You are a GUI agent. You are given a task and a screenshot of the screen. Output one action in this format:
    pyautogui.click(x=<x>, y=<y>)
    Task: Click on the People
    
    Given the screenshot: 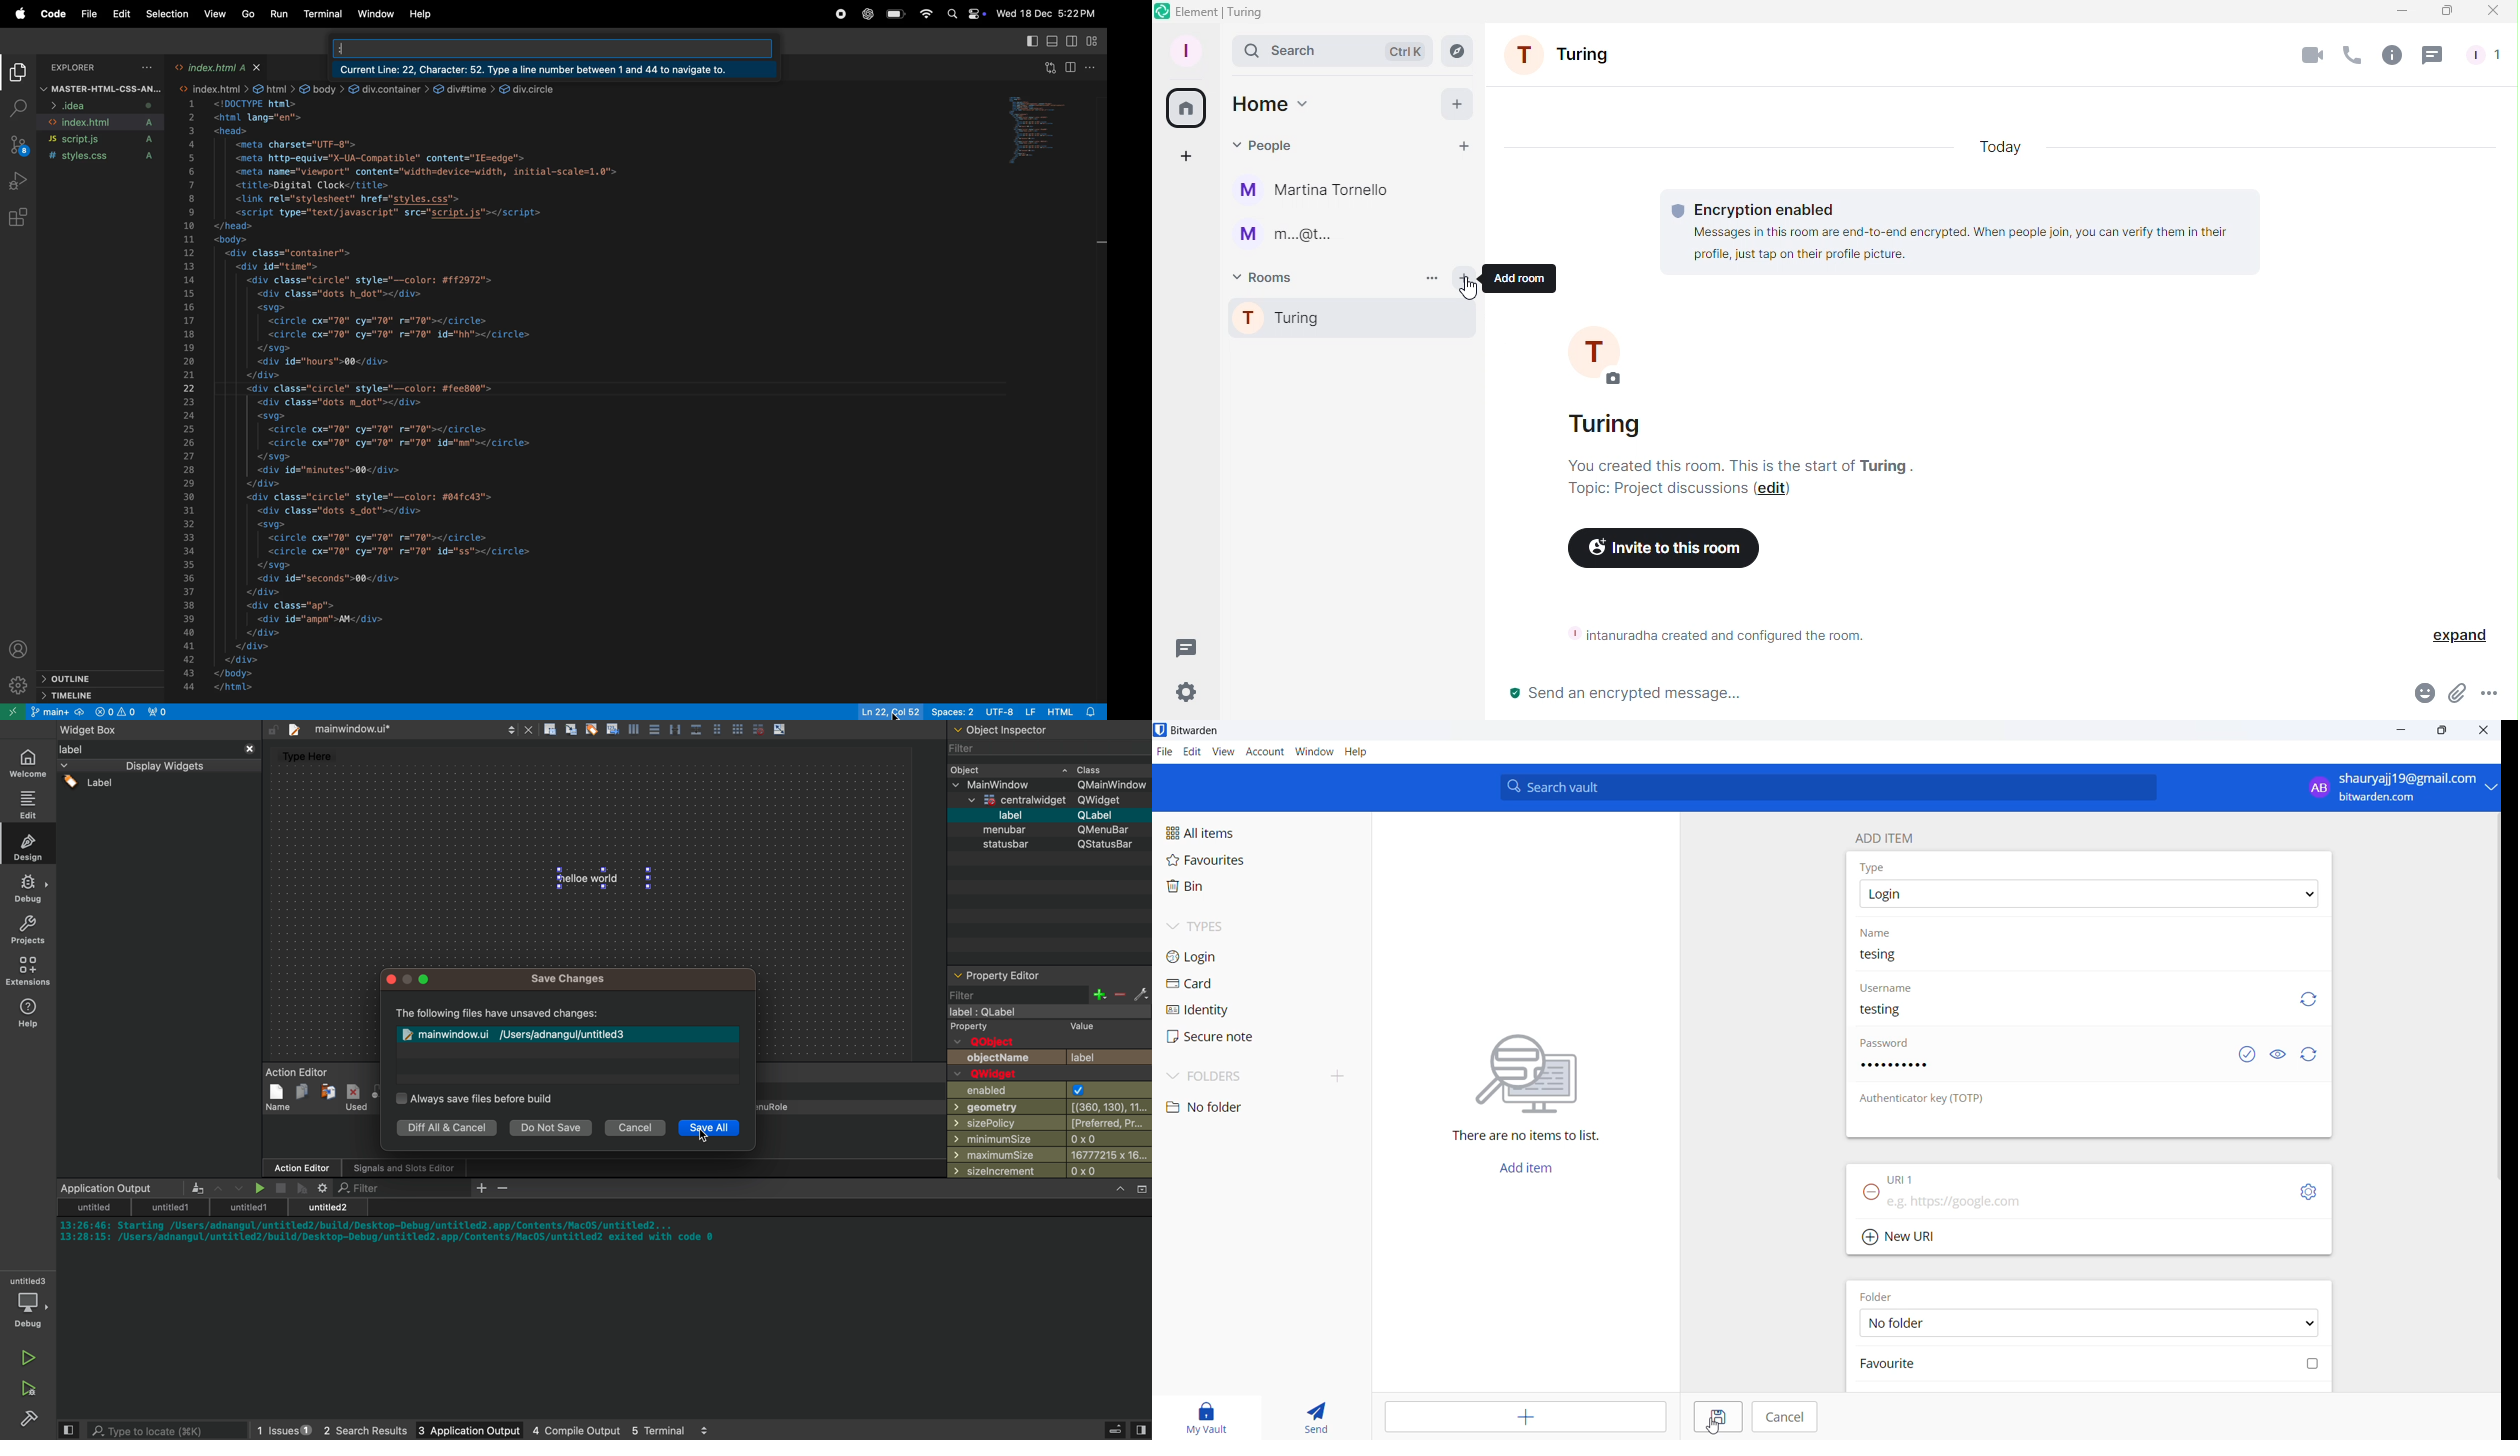 What is the action you would take?
    pyautogui.click(x=2481, y=55)
    